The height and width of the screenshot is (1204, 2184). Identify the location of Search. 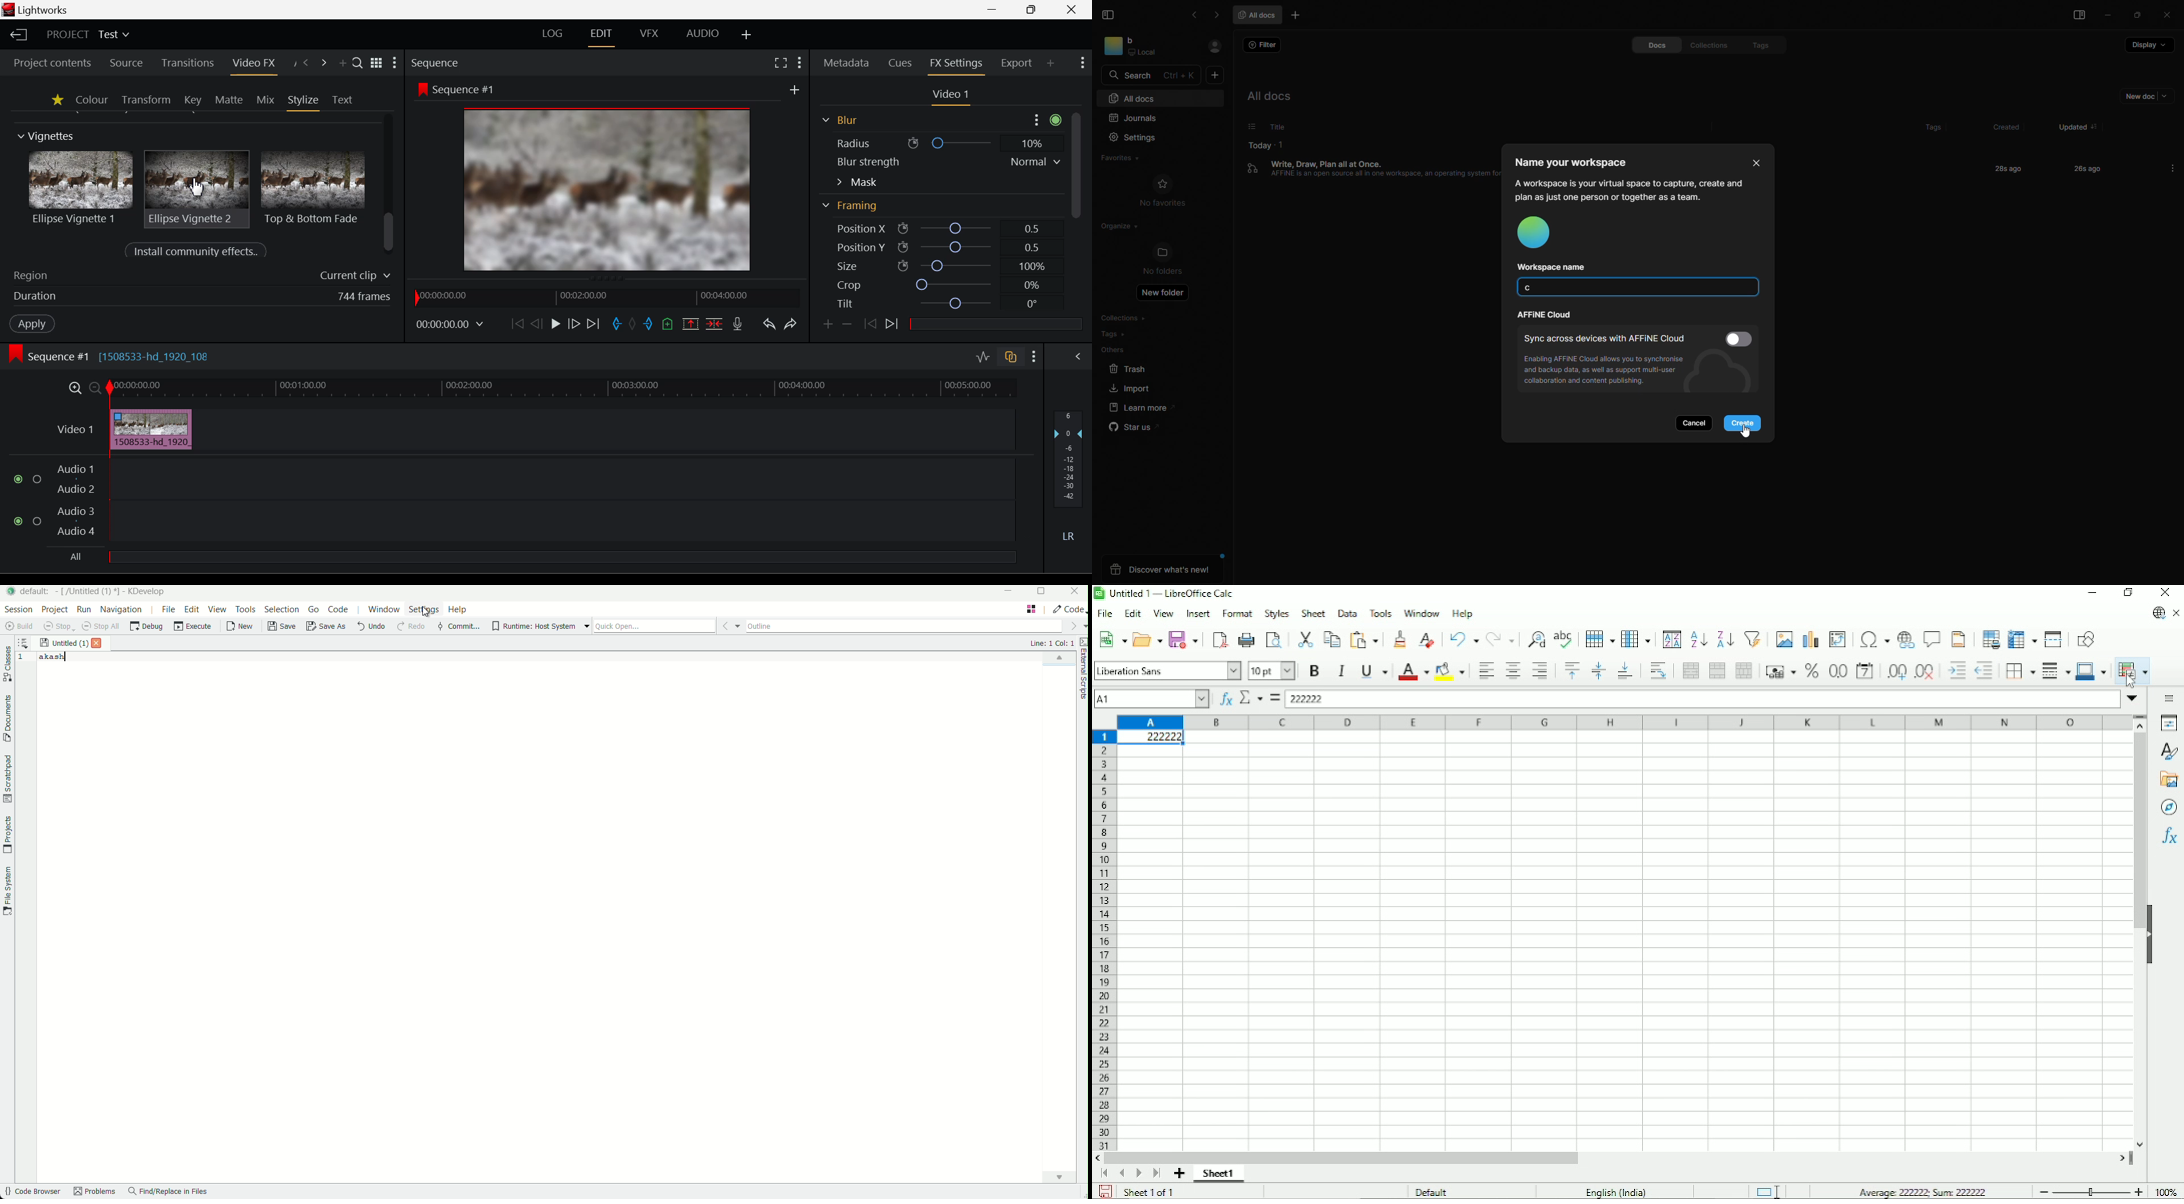
(358, 64).